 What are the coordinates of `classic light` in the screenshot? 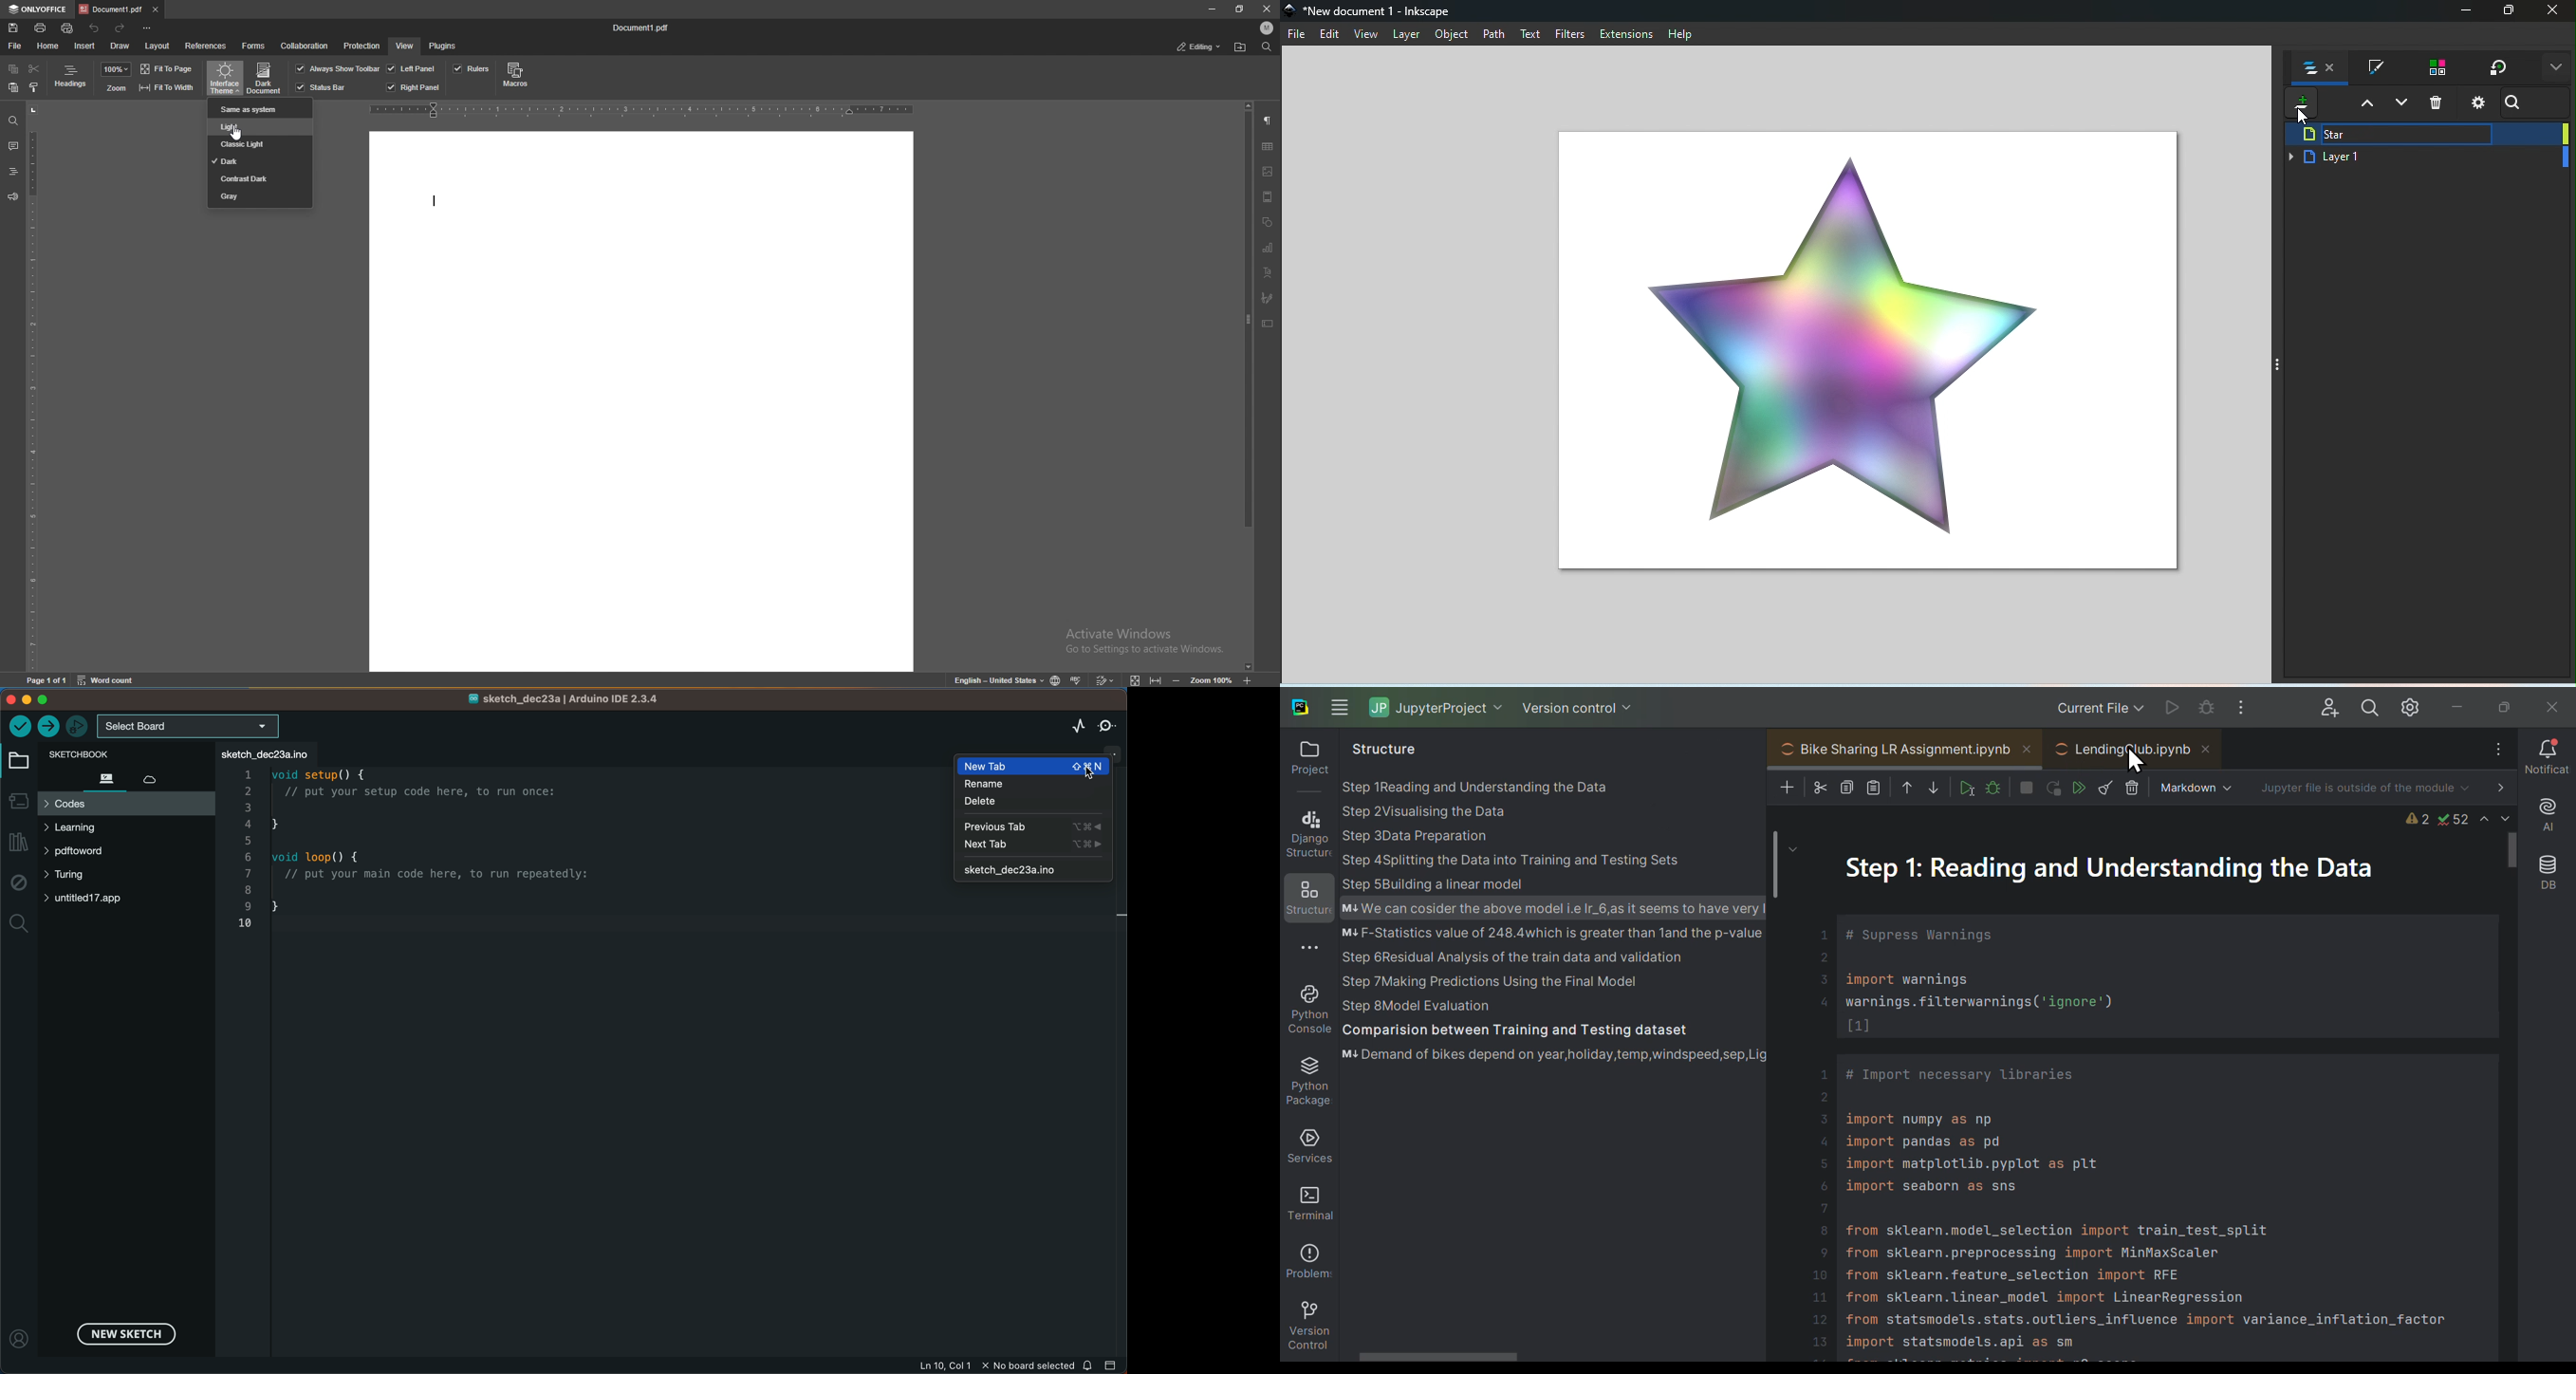 It's located at (258, 145).